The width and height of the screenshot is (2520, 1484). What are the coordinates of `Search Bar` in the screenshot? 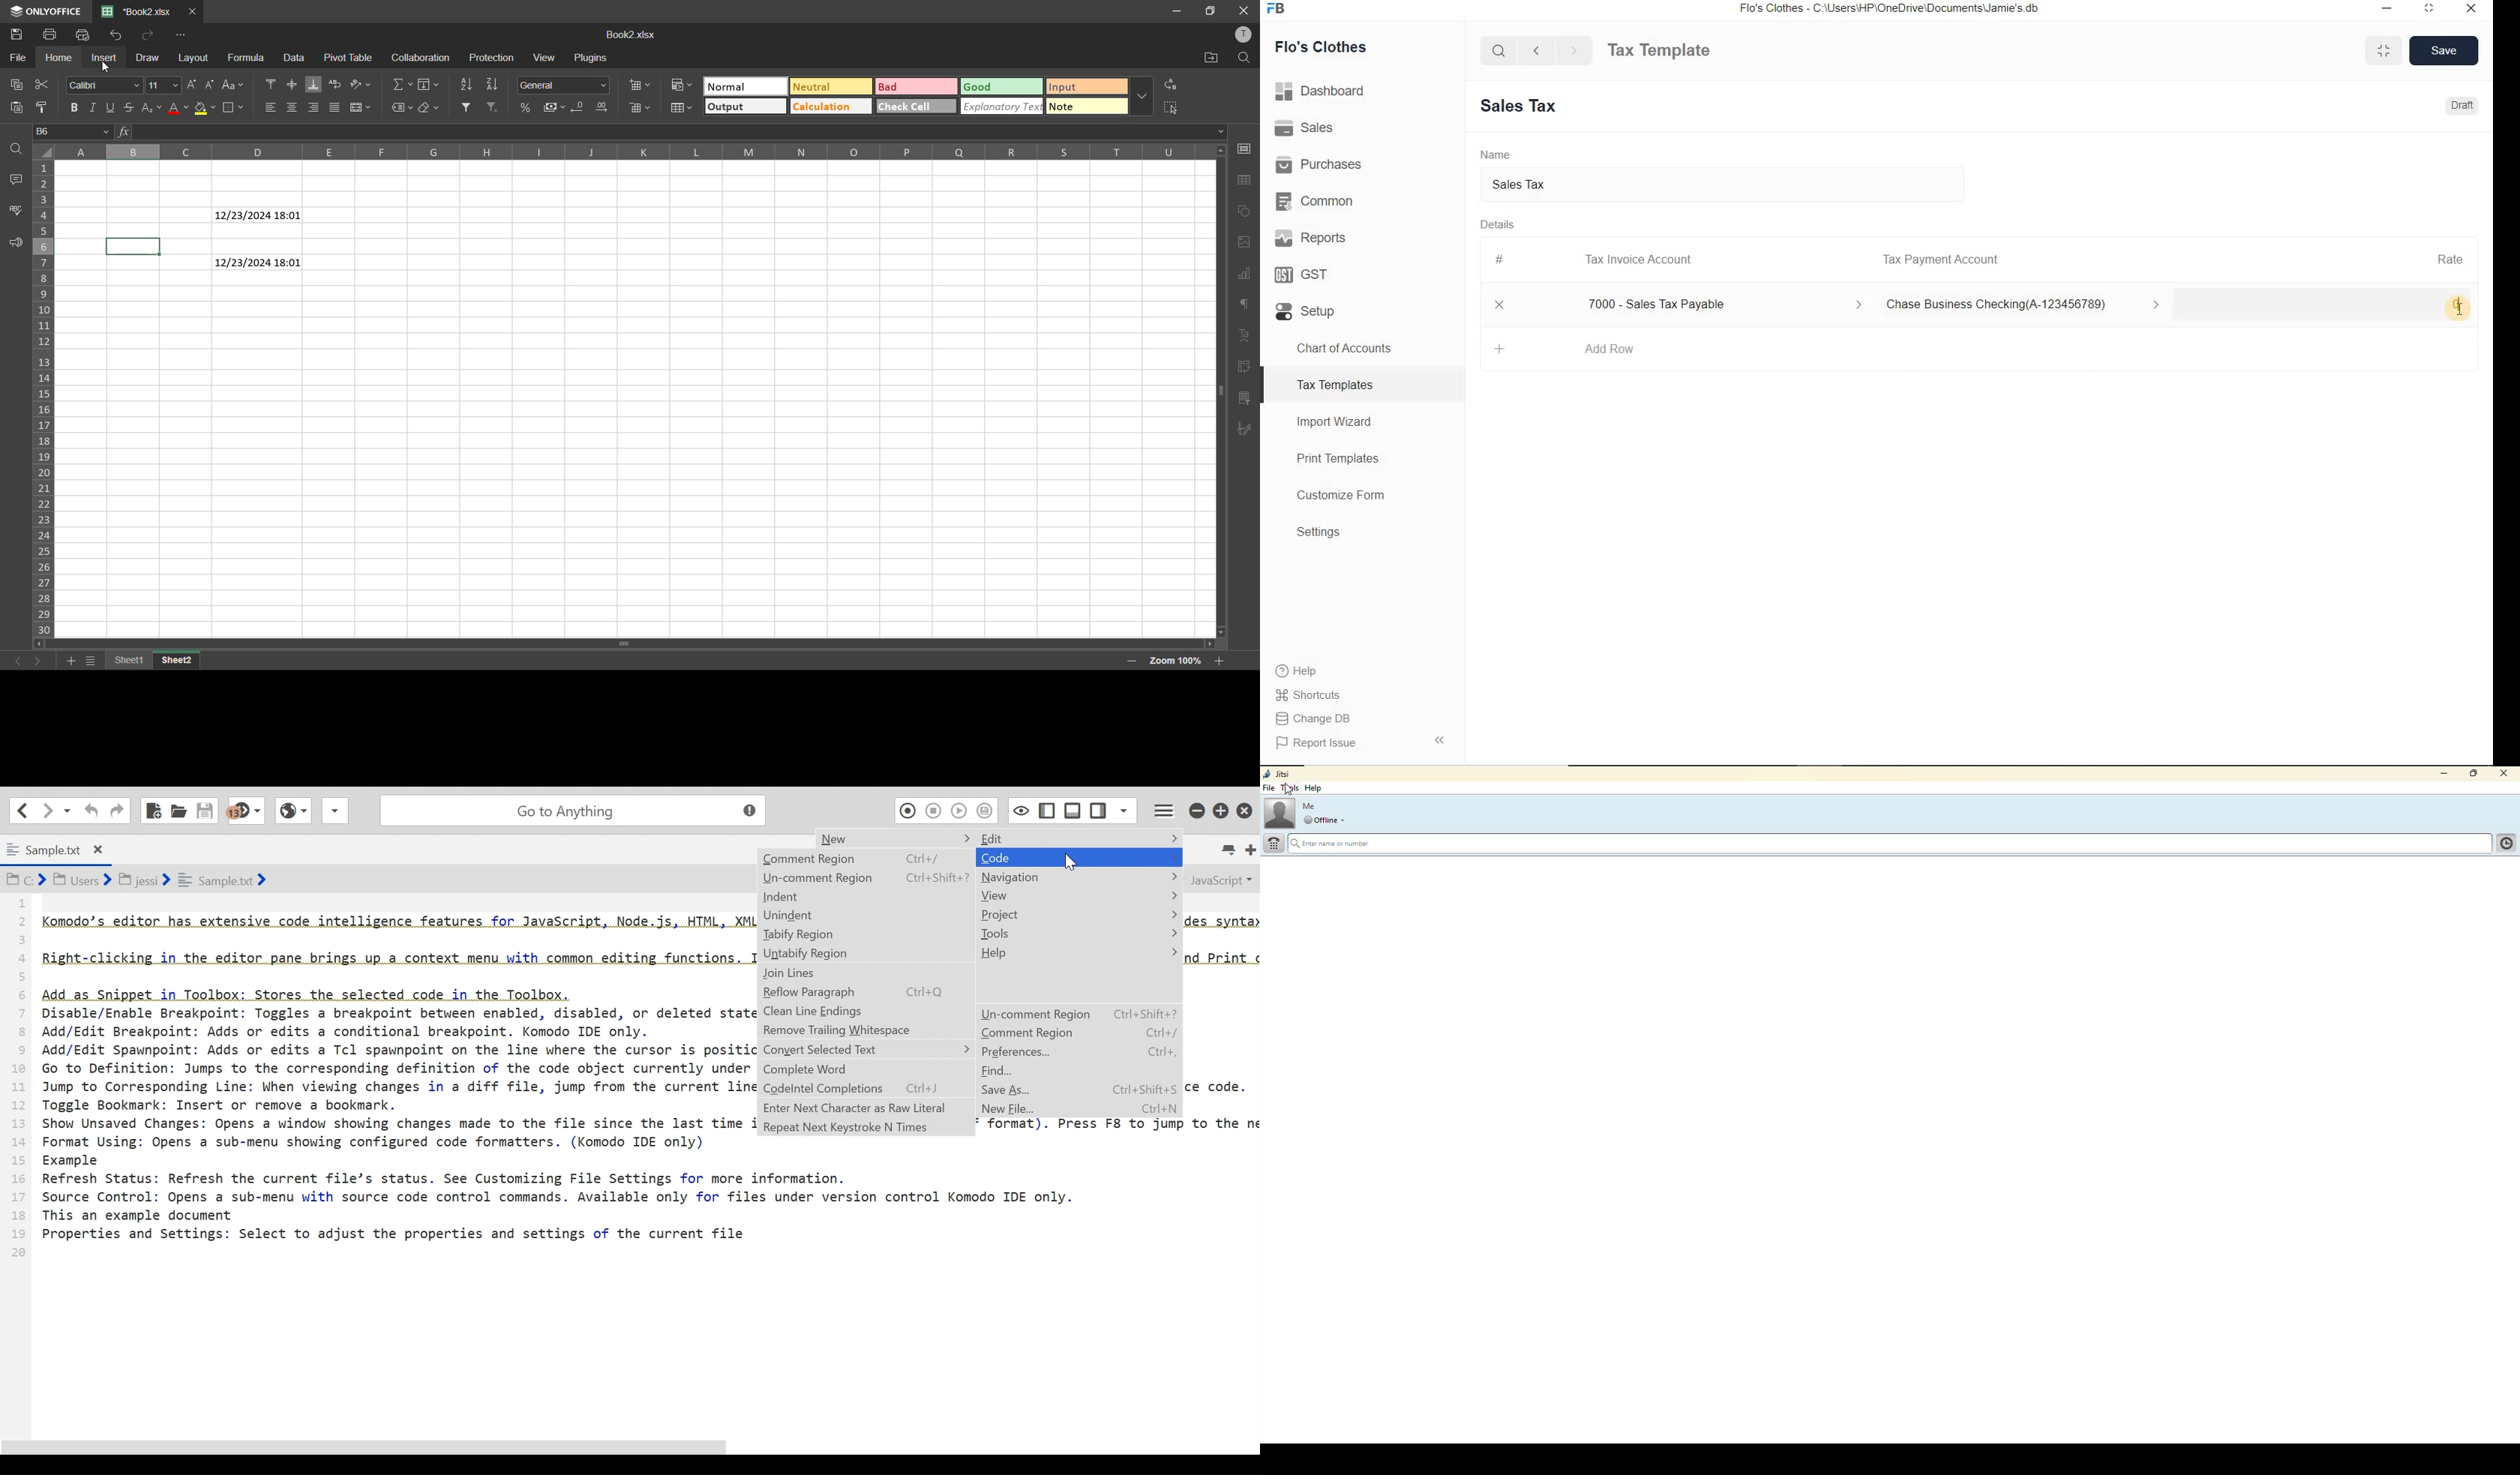 It's located at (1499, 49).